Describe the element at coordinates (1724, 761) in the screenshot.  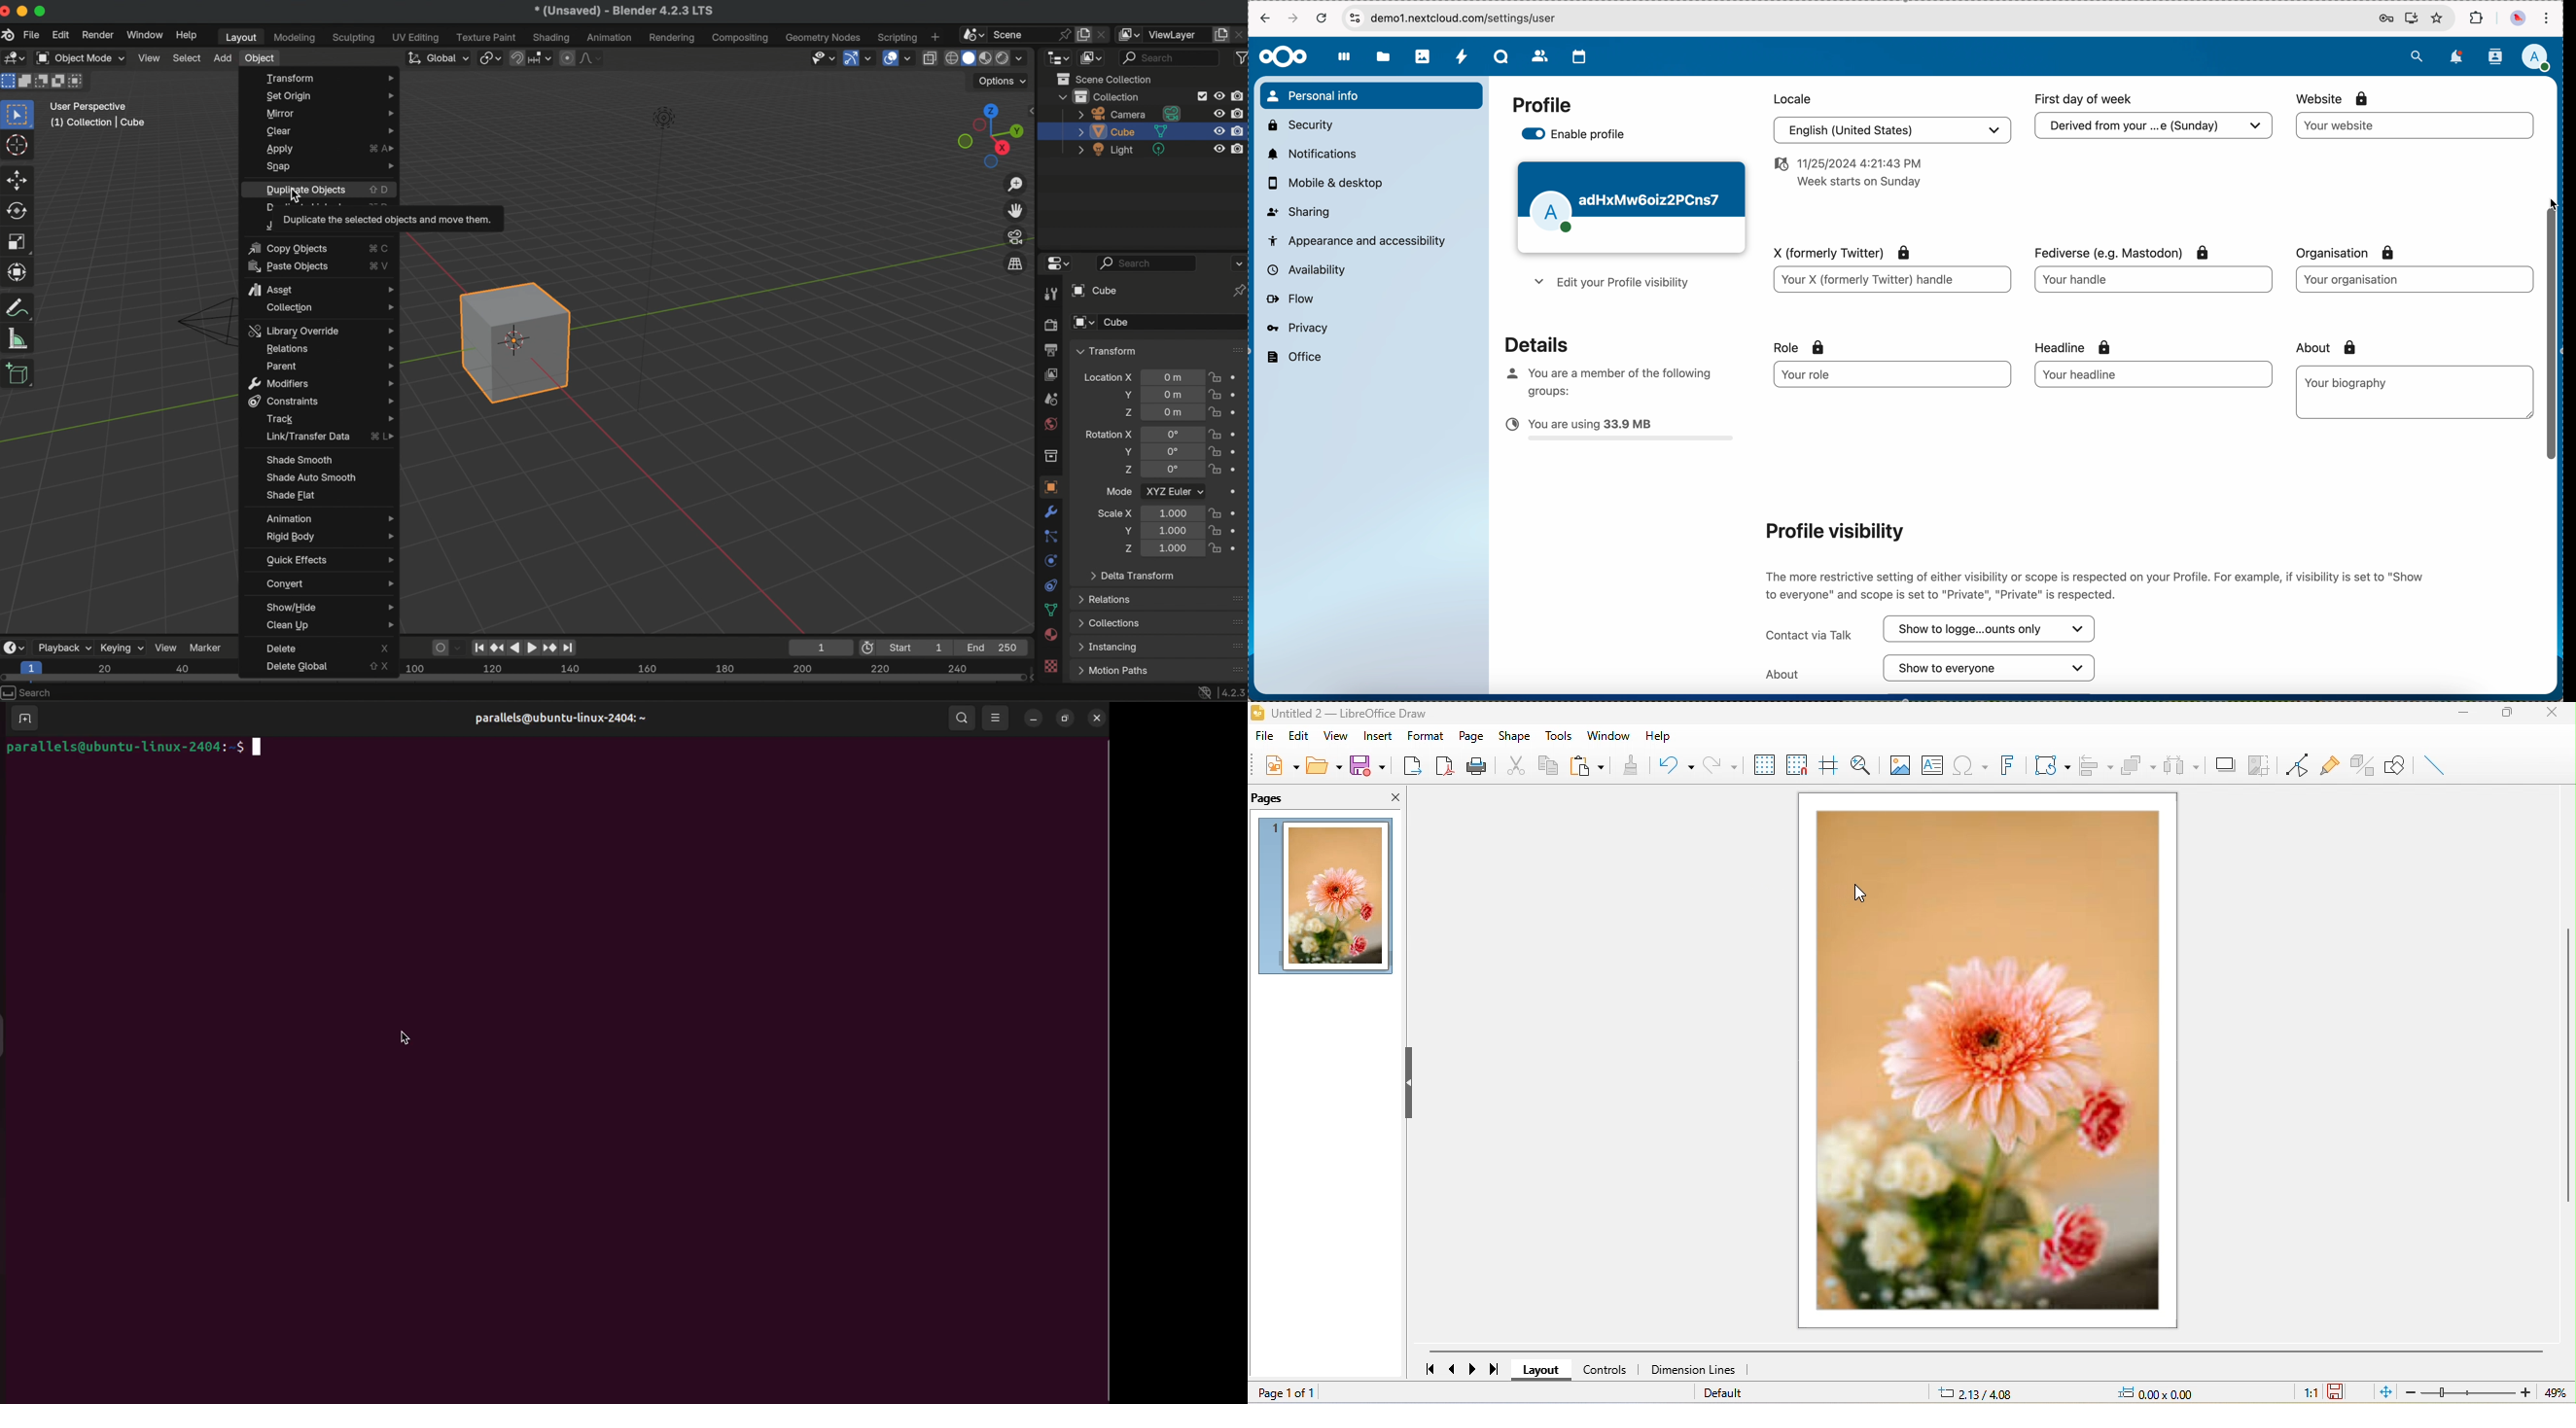
I see `redo` at that location.